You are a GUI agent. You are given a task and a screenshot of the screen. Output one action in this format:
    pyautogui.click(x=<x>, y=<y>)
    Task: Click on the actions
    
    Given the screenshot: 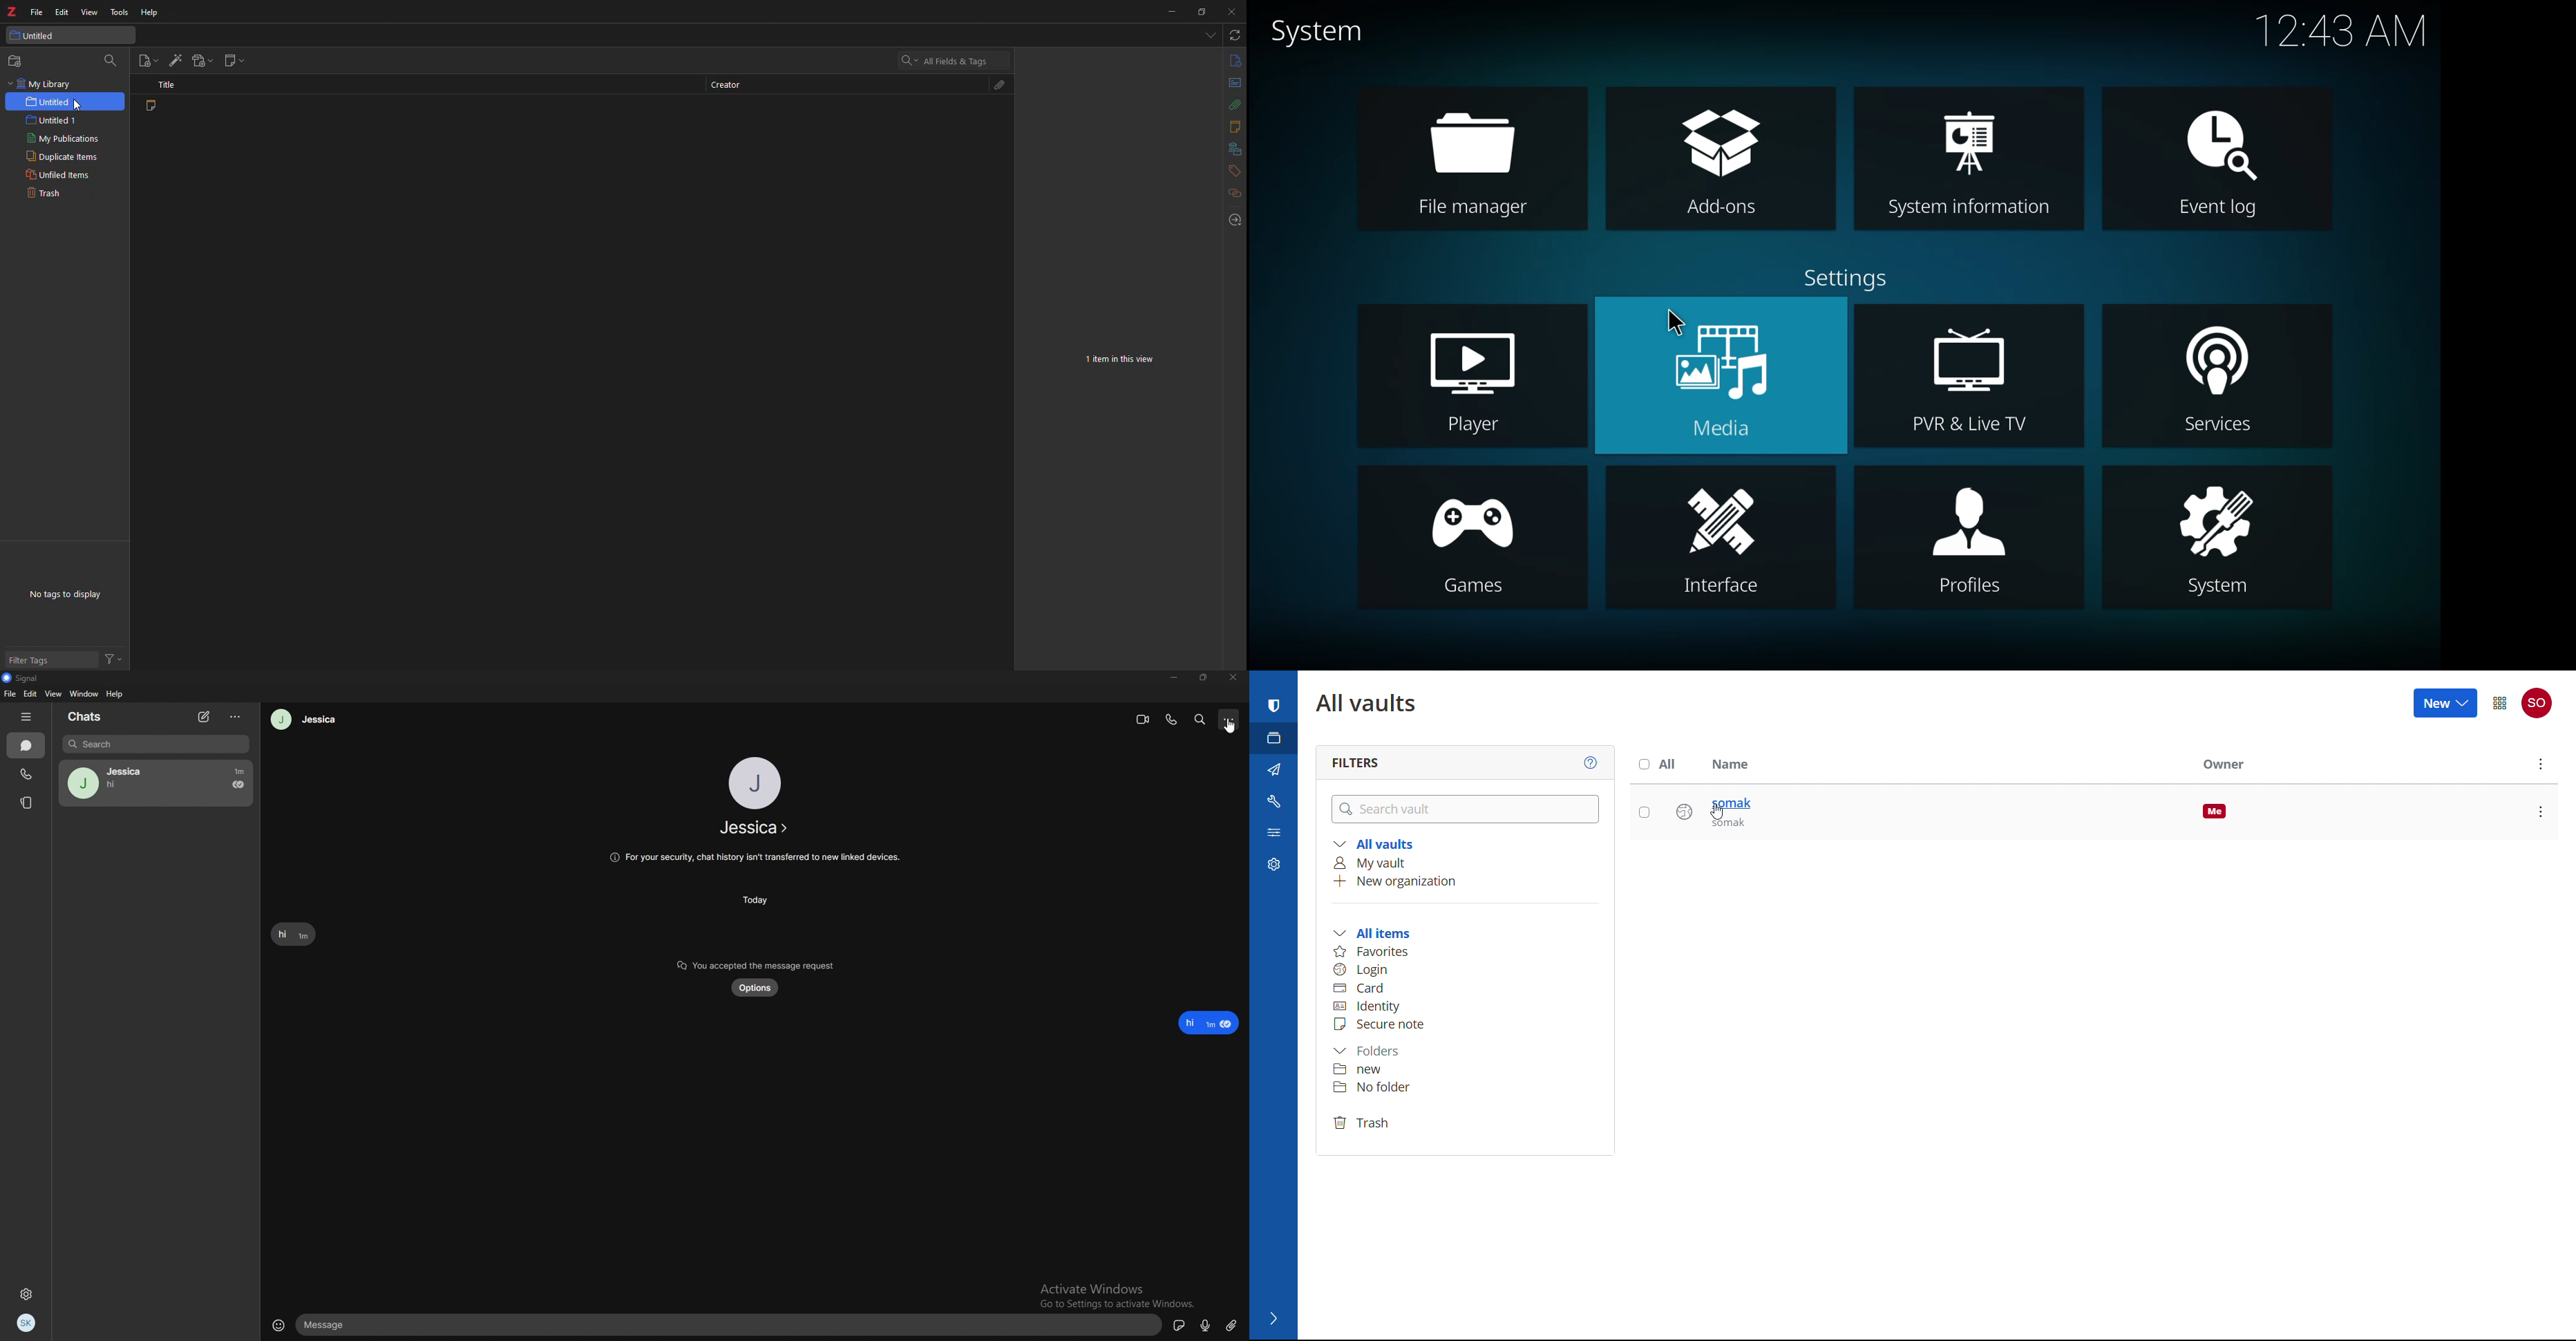 What is the action you would take?
    pyautogui.click(x=116, y=659)
    